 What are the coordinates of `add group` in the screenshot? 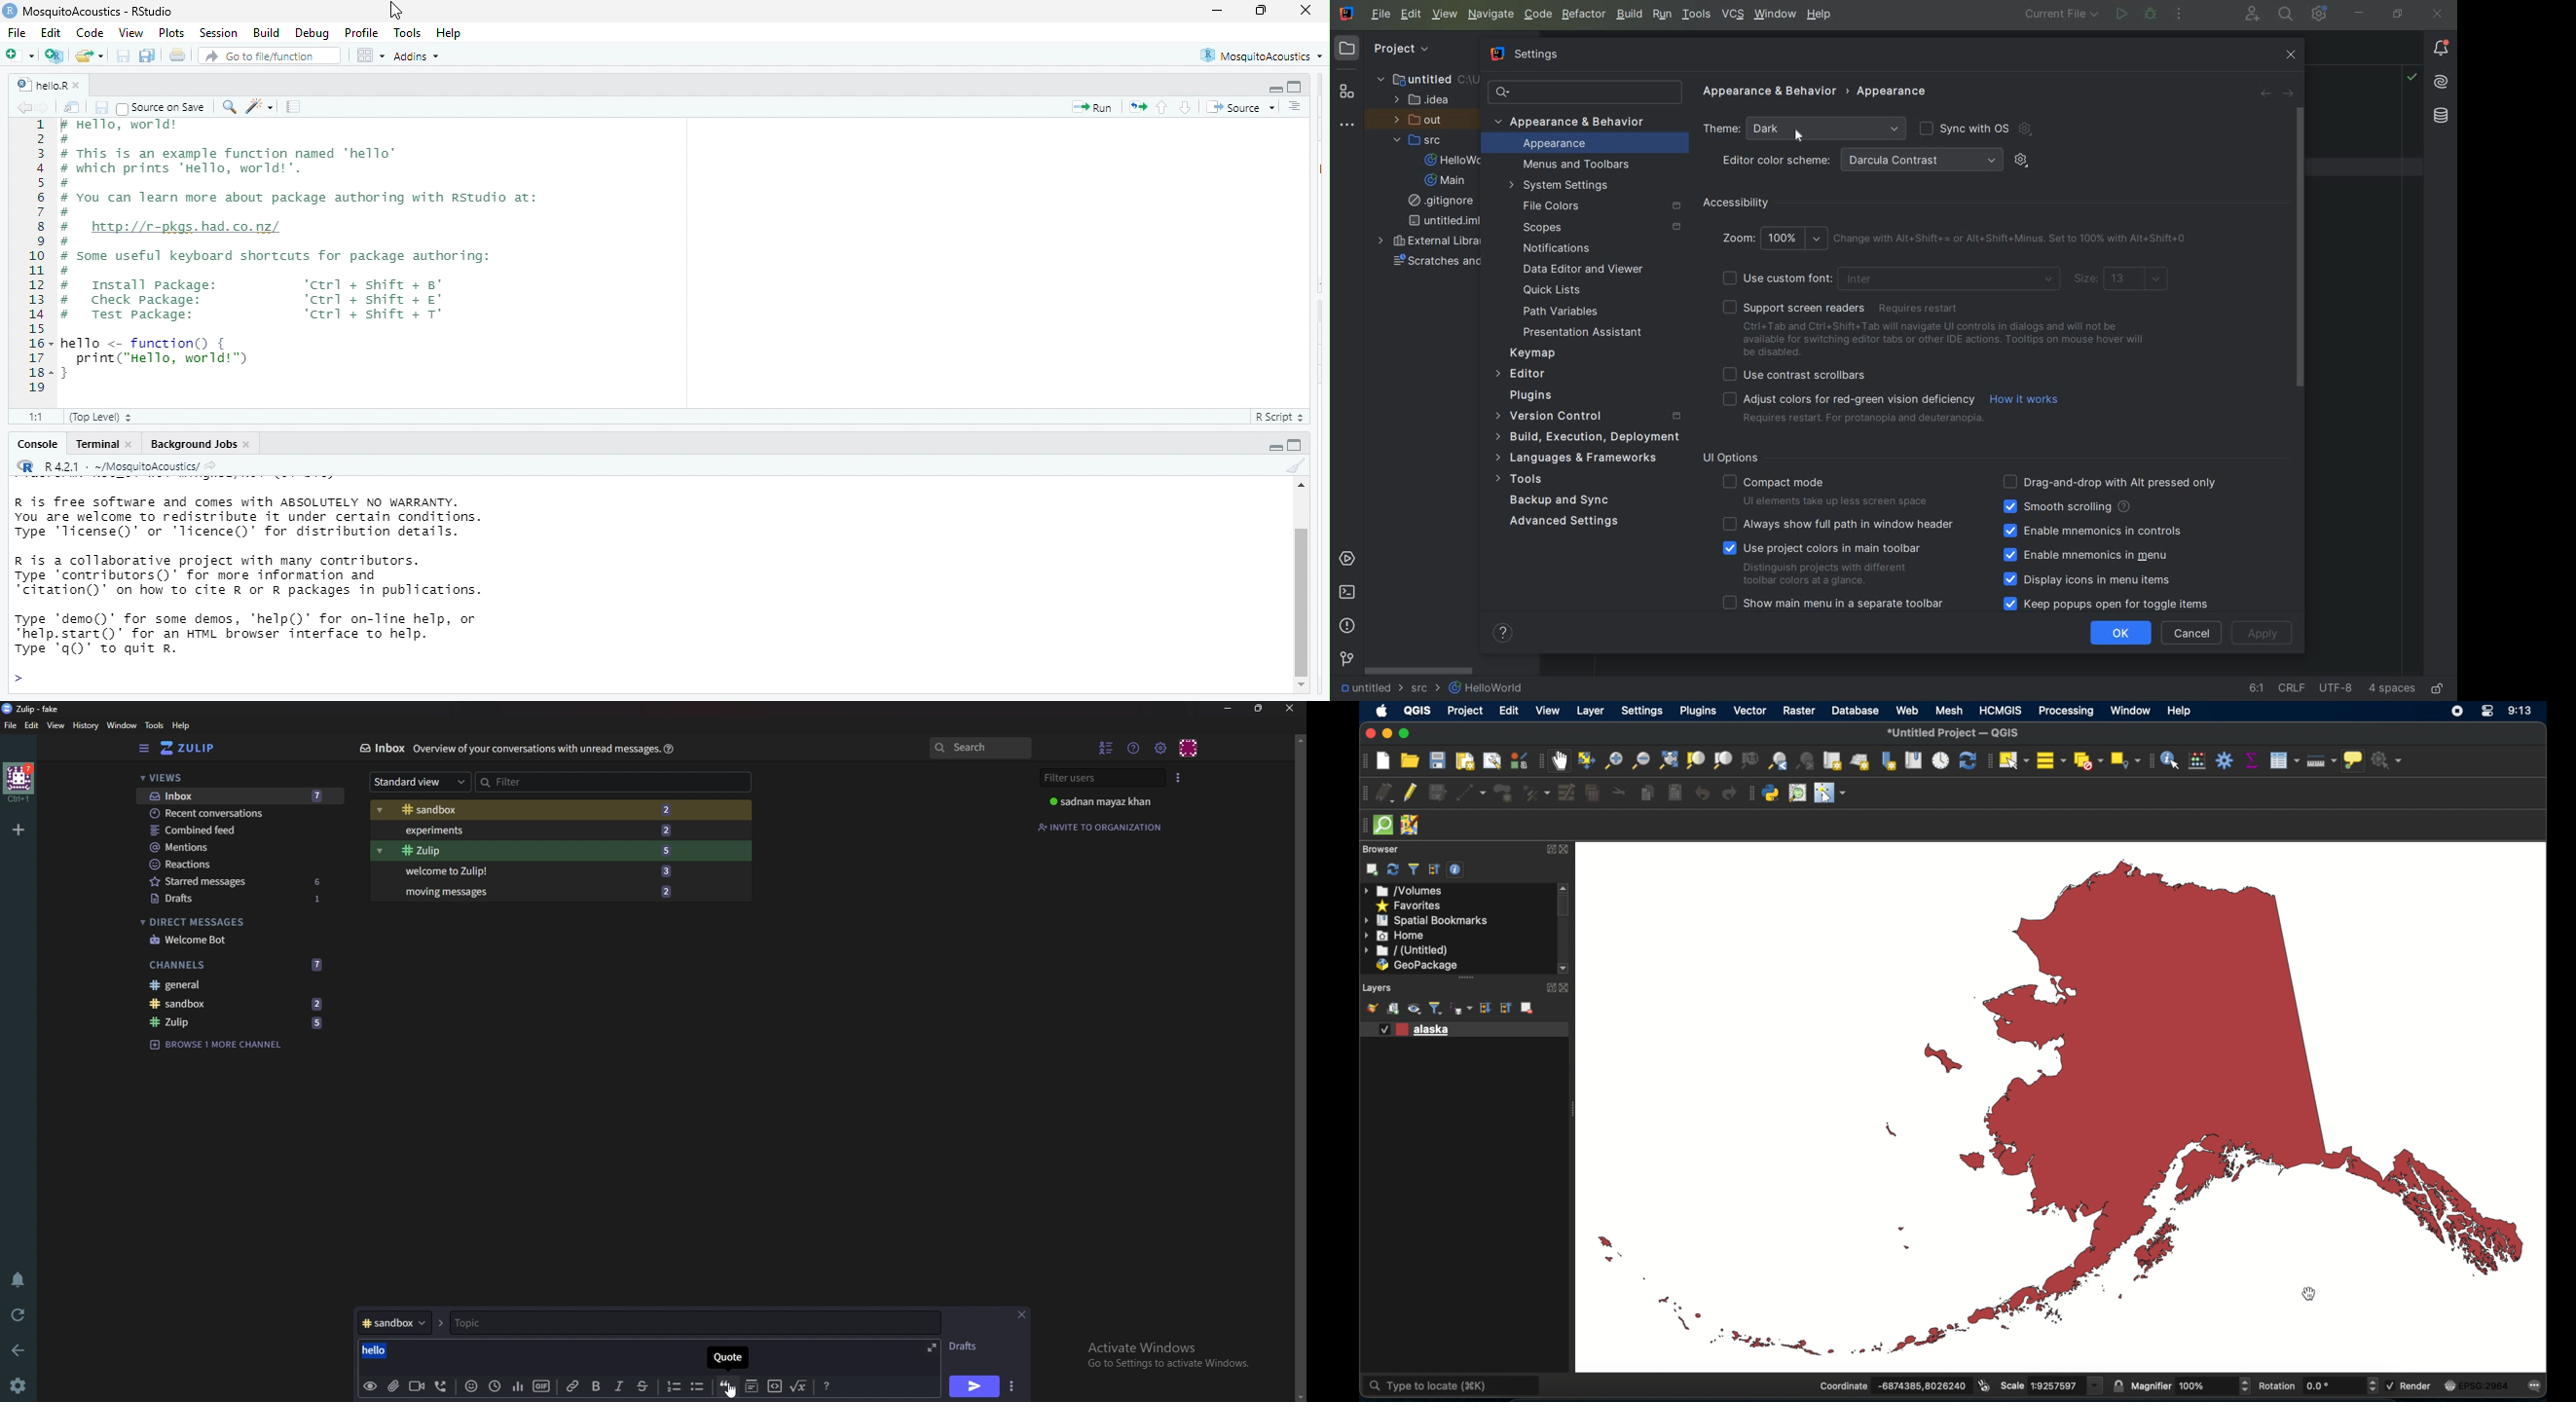 It's located at (1393, 1009).